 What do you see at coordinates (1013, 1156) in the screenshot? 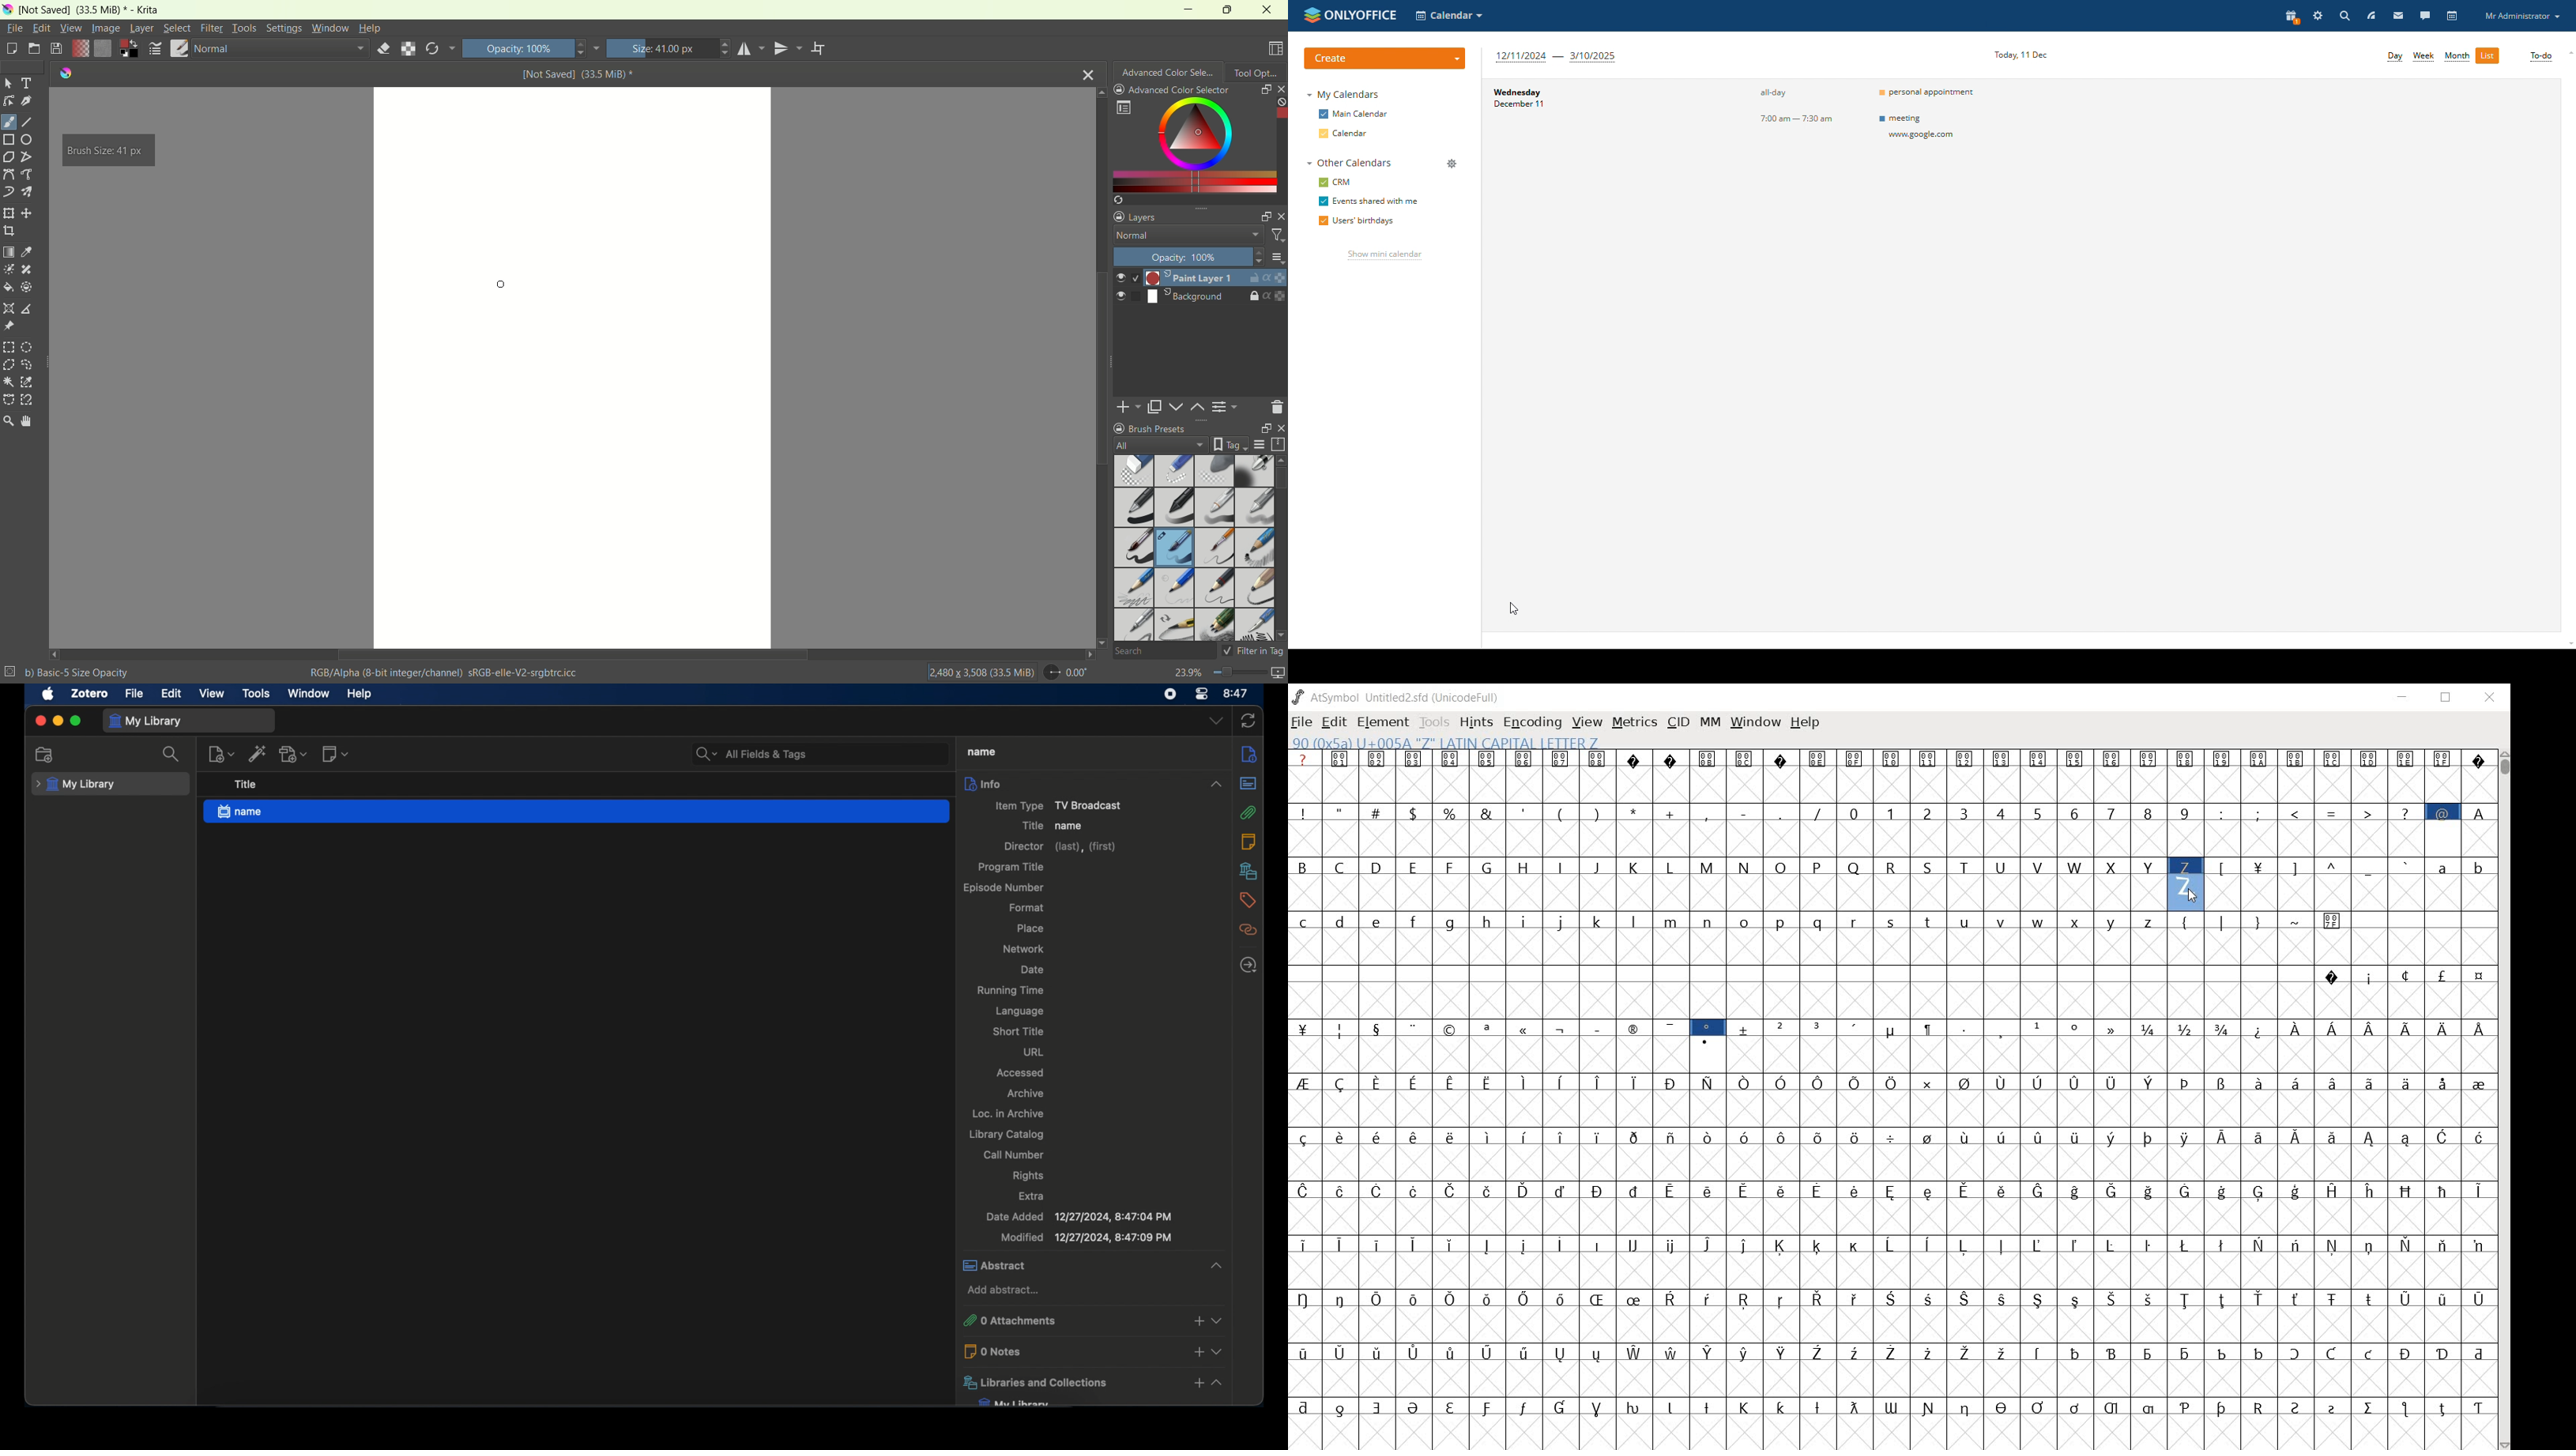
I see `call number` at bounding box center [1013, 1156].